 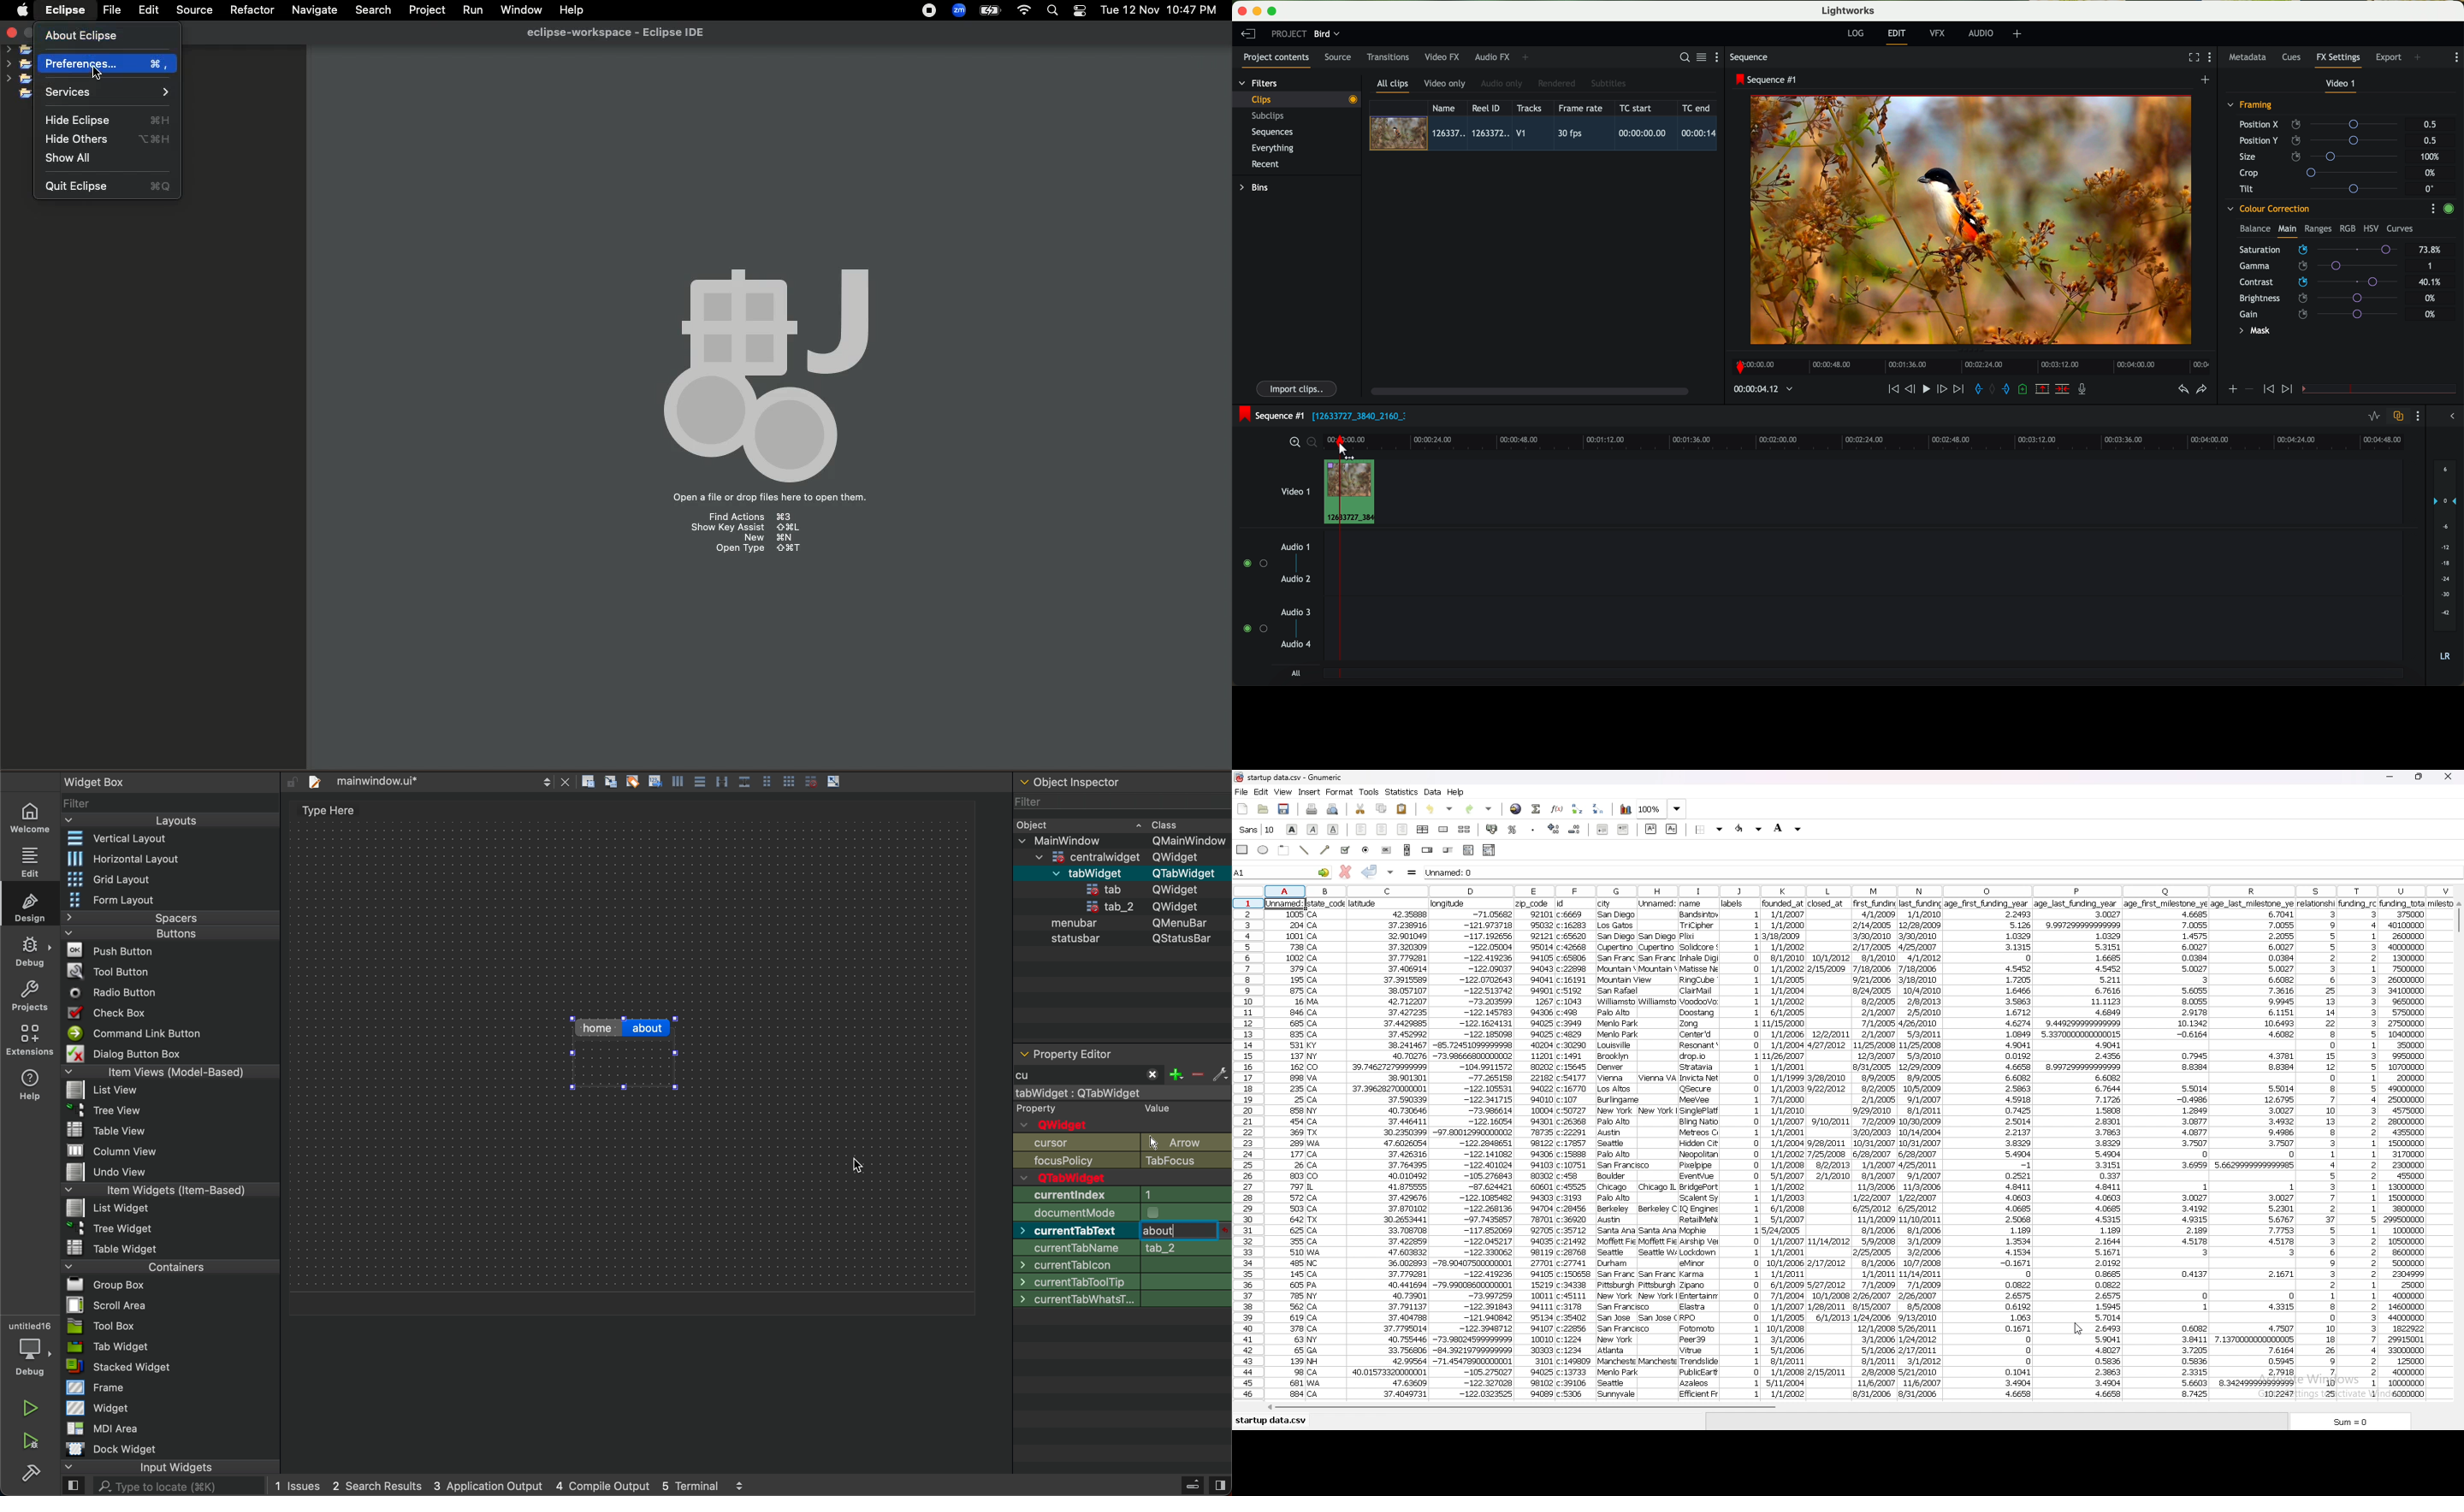 What do you see at coordinates (2416, 416) in the screenshot?
I see `show settings menu` at bounding box center [2416, 416].